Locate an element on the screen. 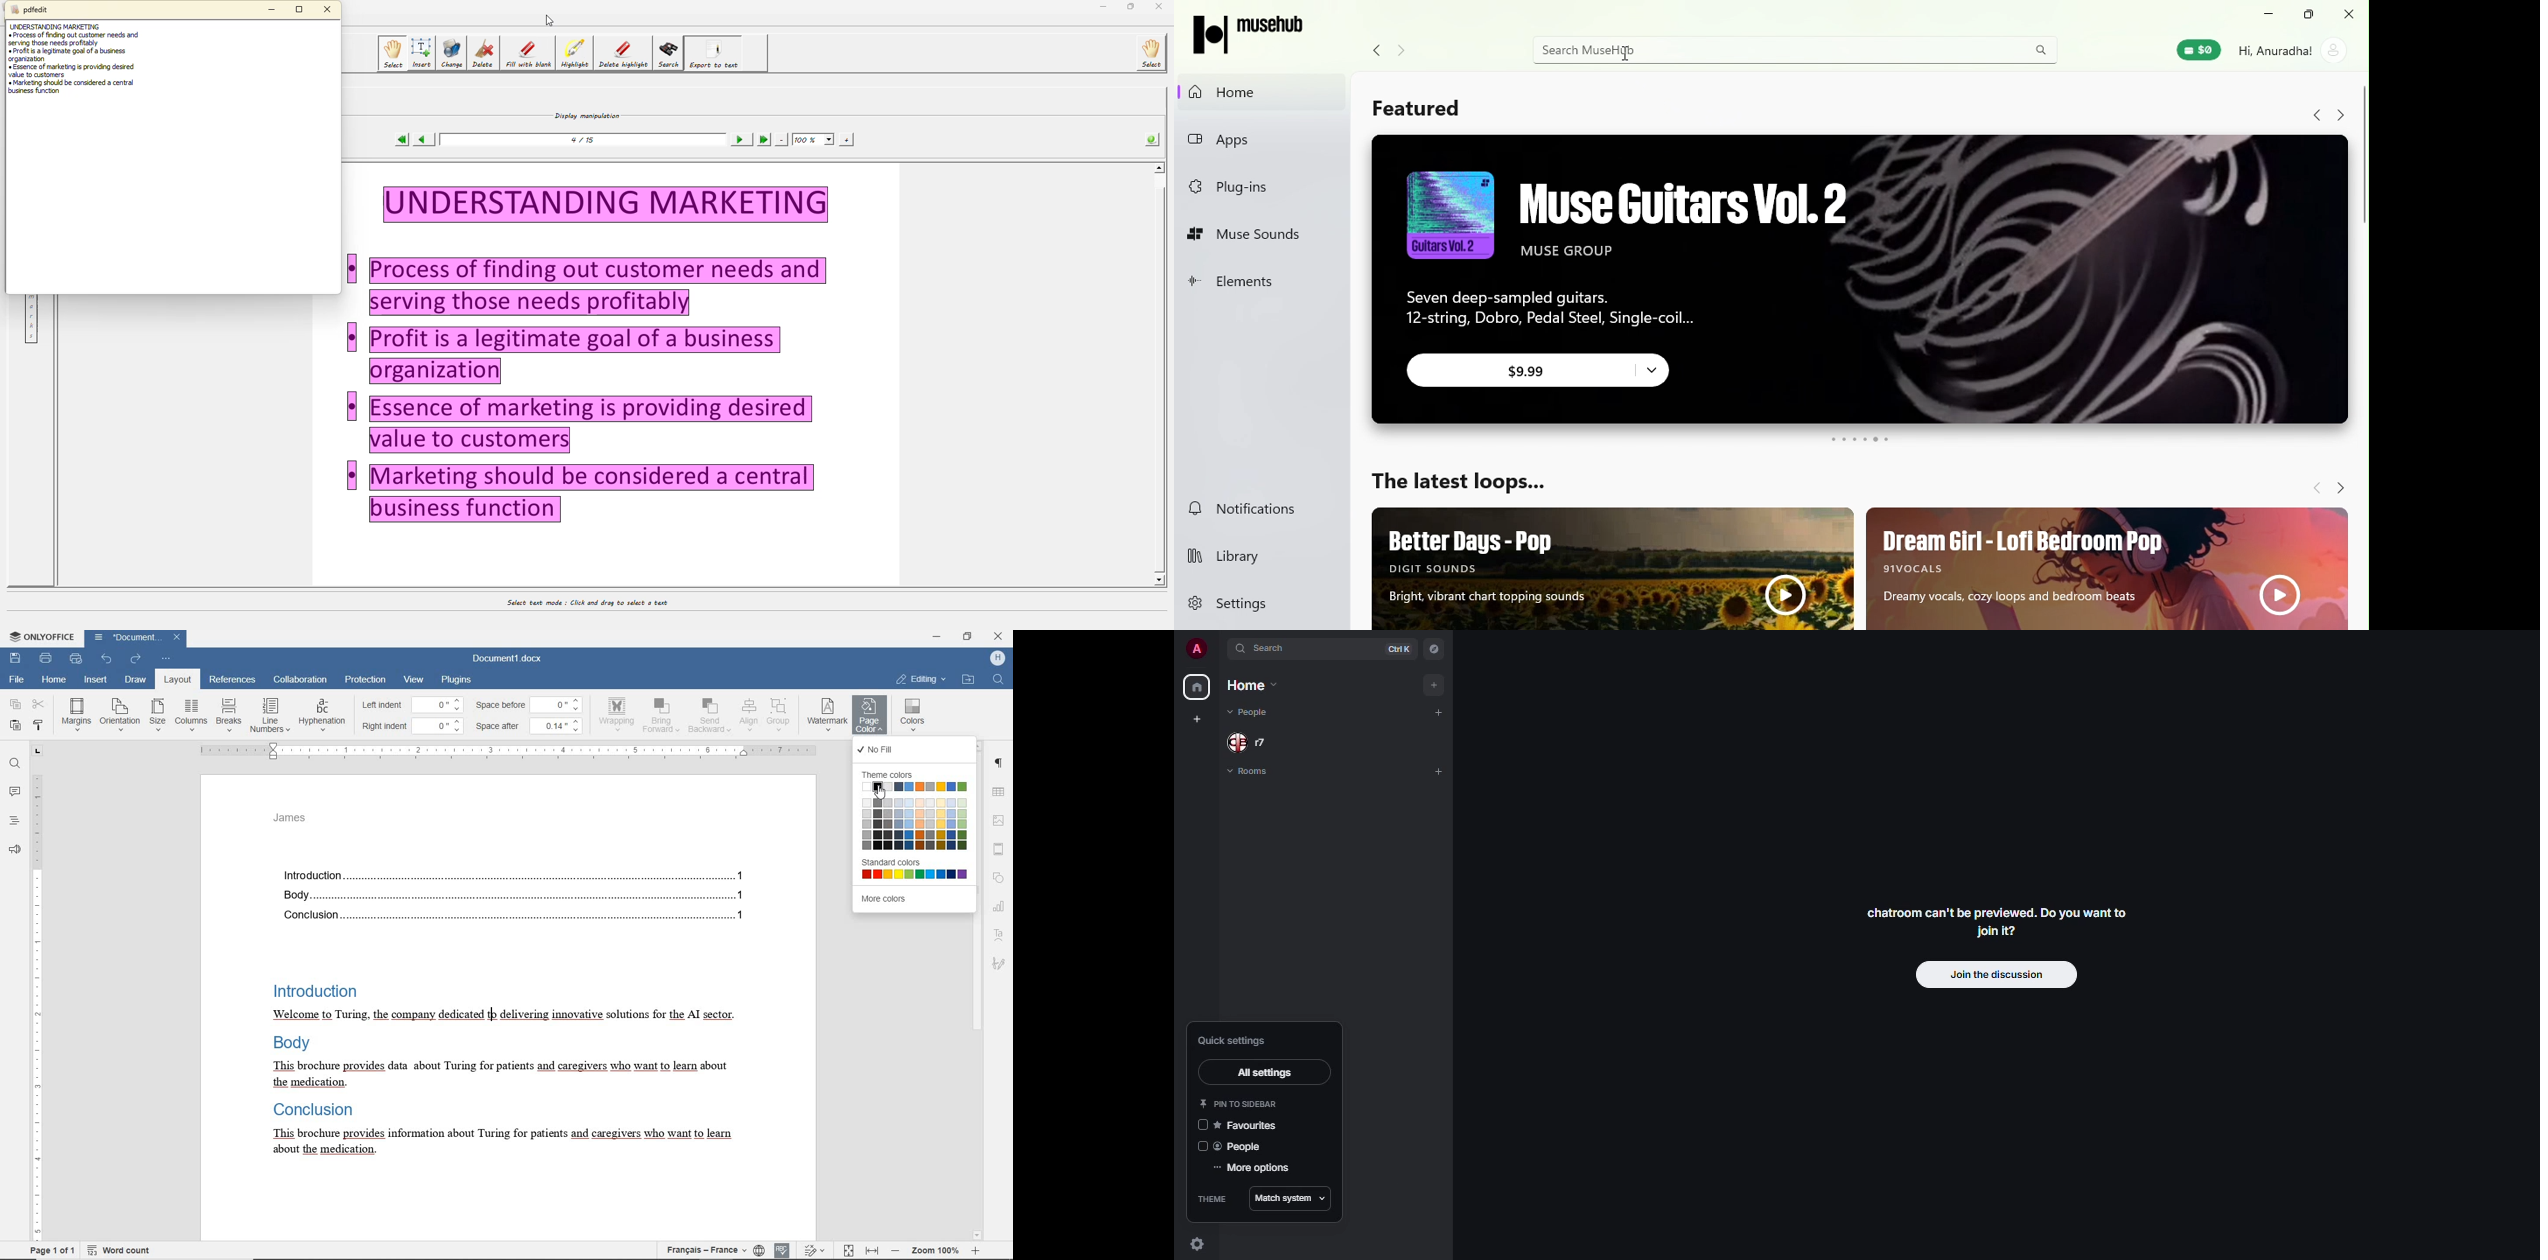 Image resolution: width=2548 pixels, height=1260 pixels. create space is located at coordinates (1197, 718).